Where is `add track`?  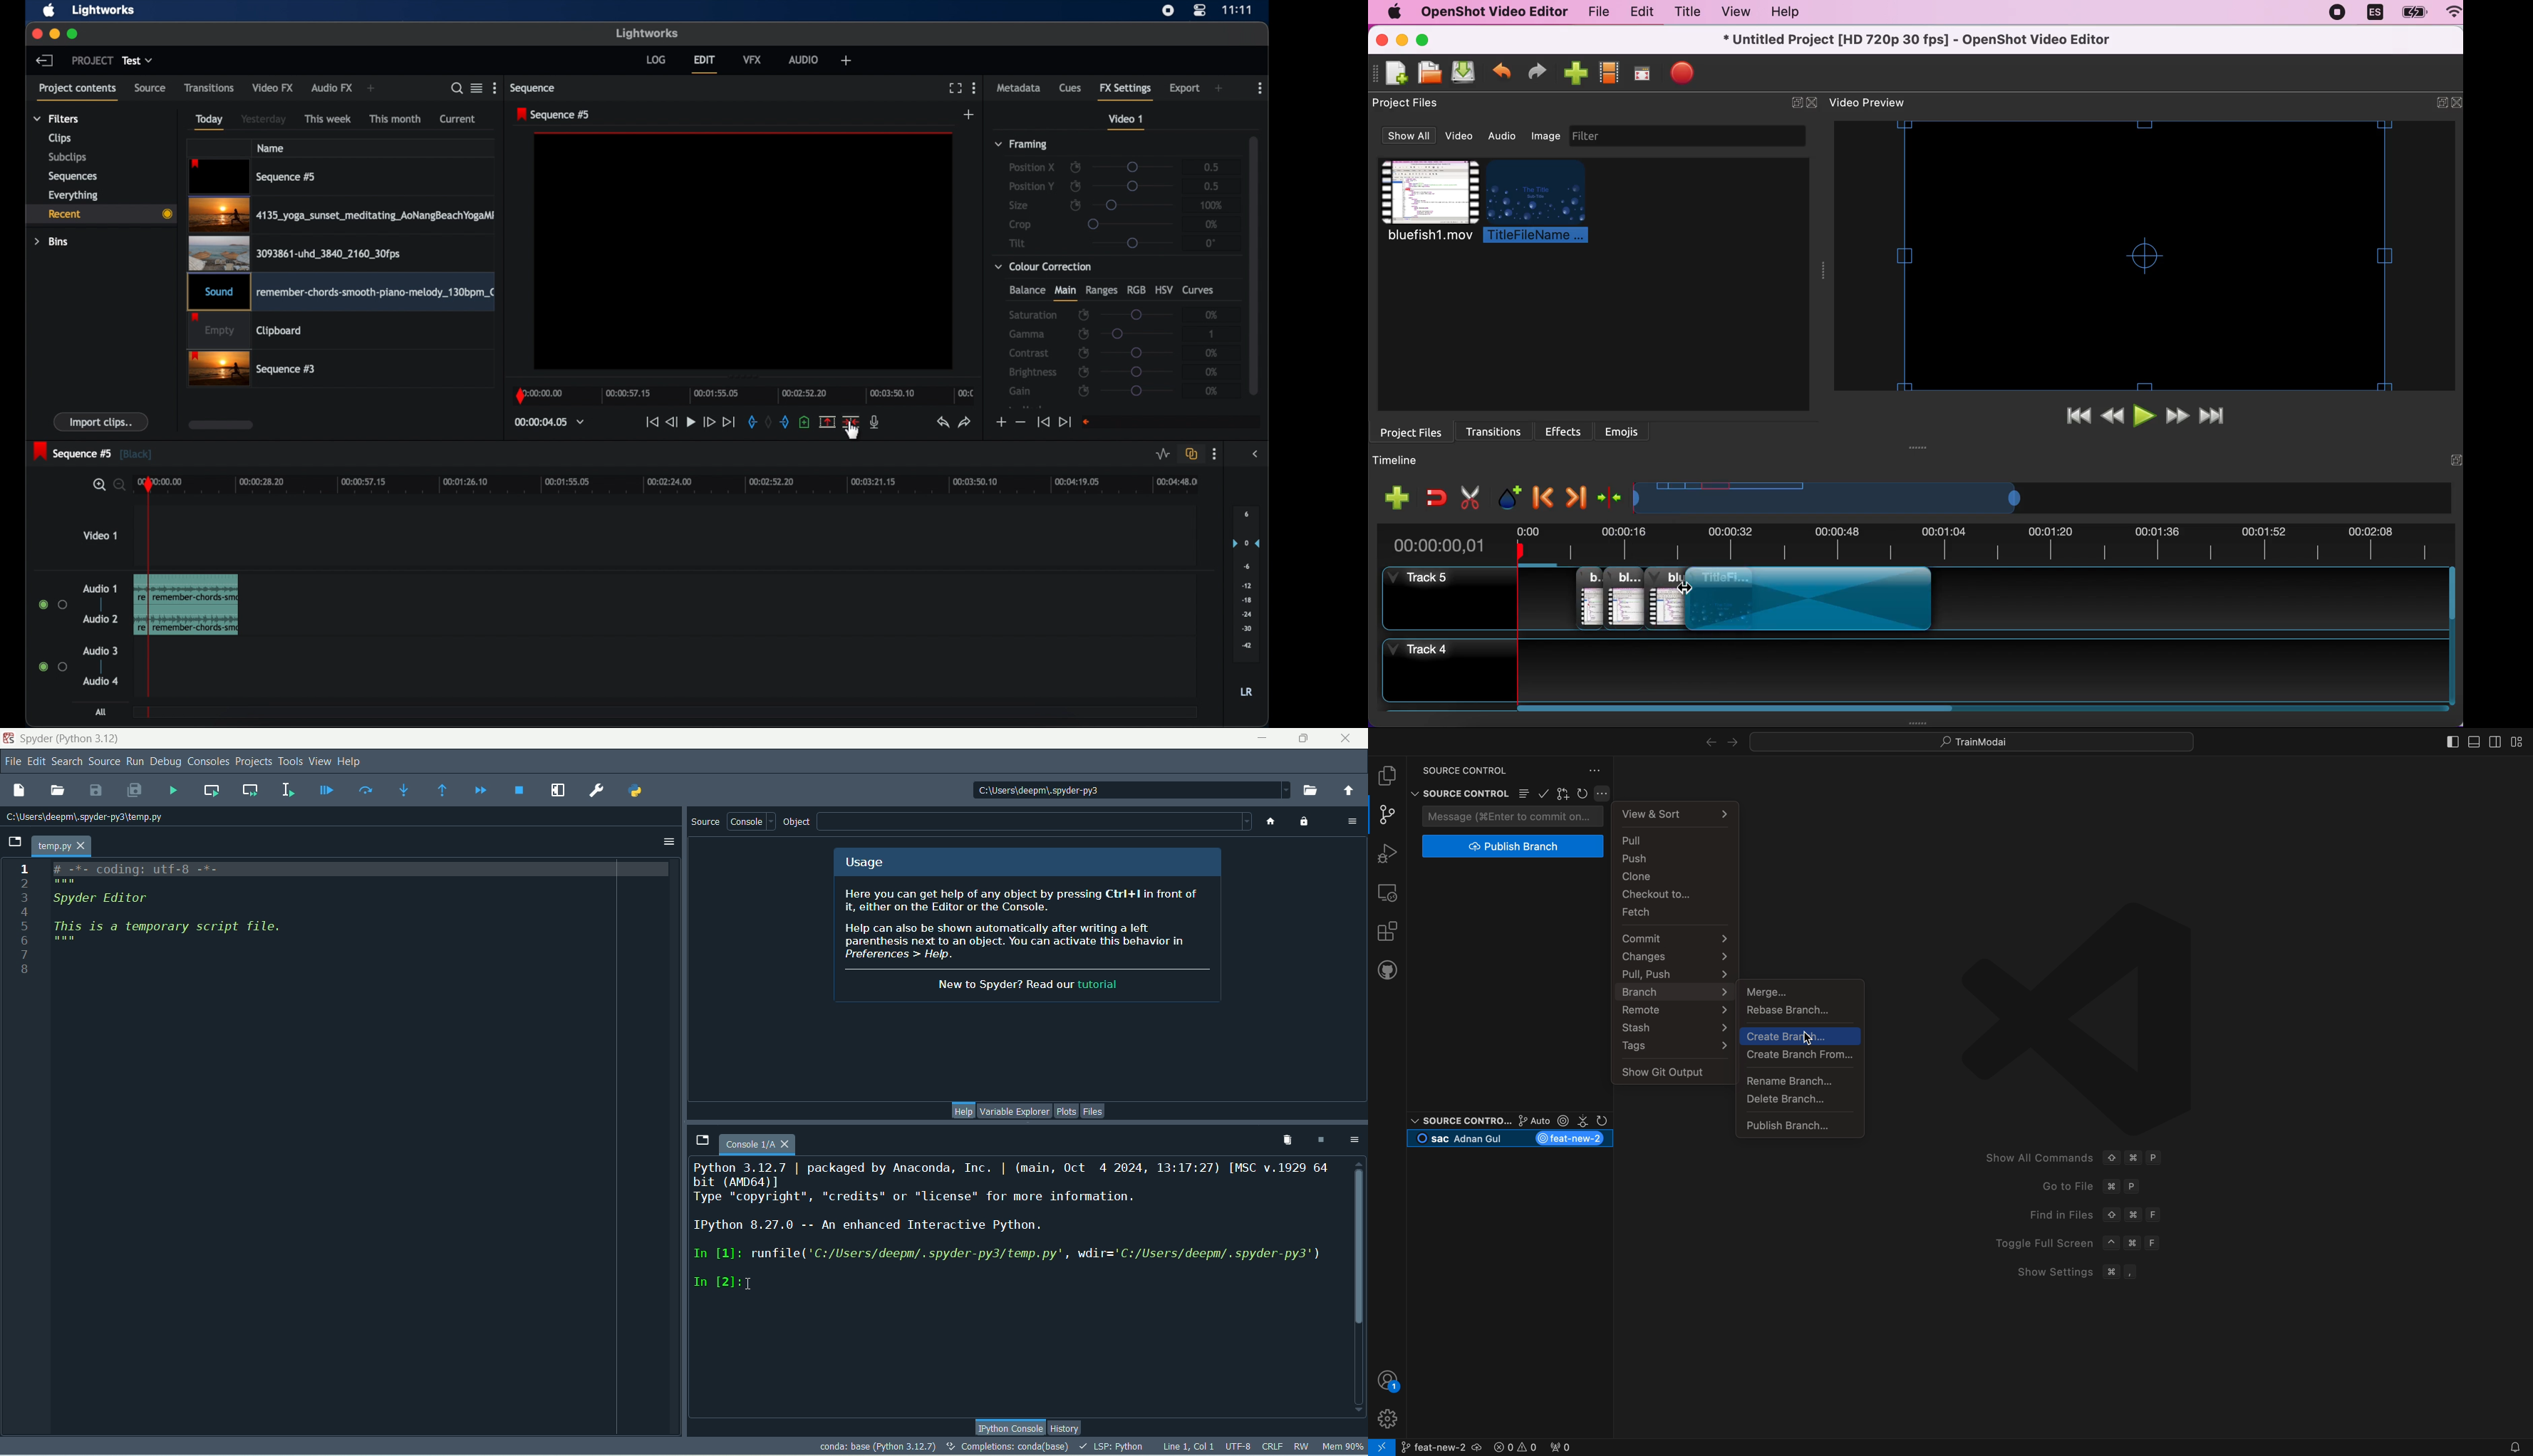
add track is located at coordinates (1398, 498).